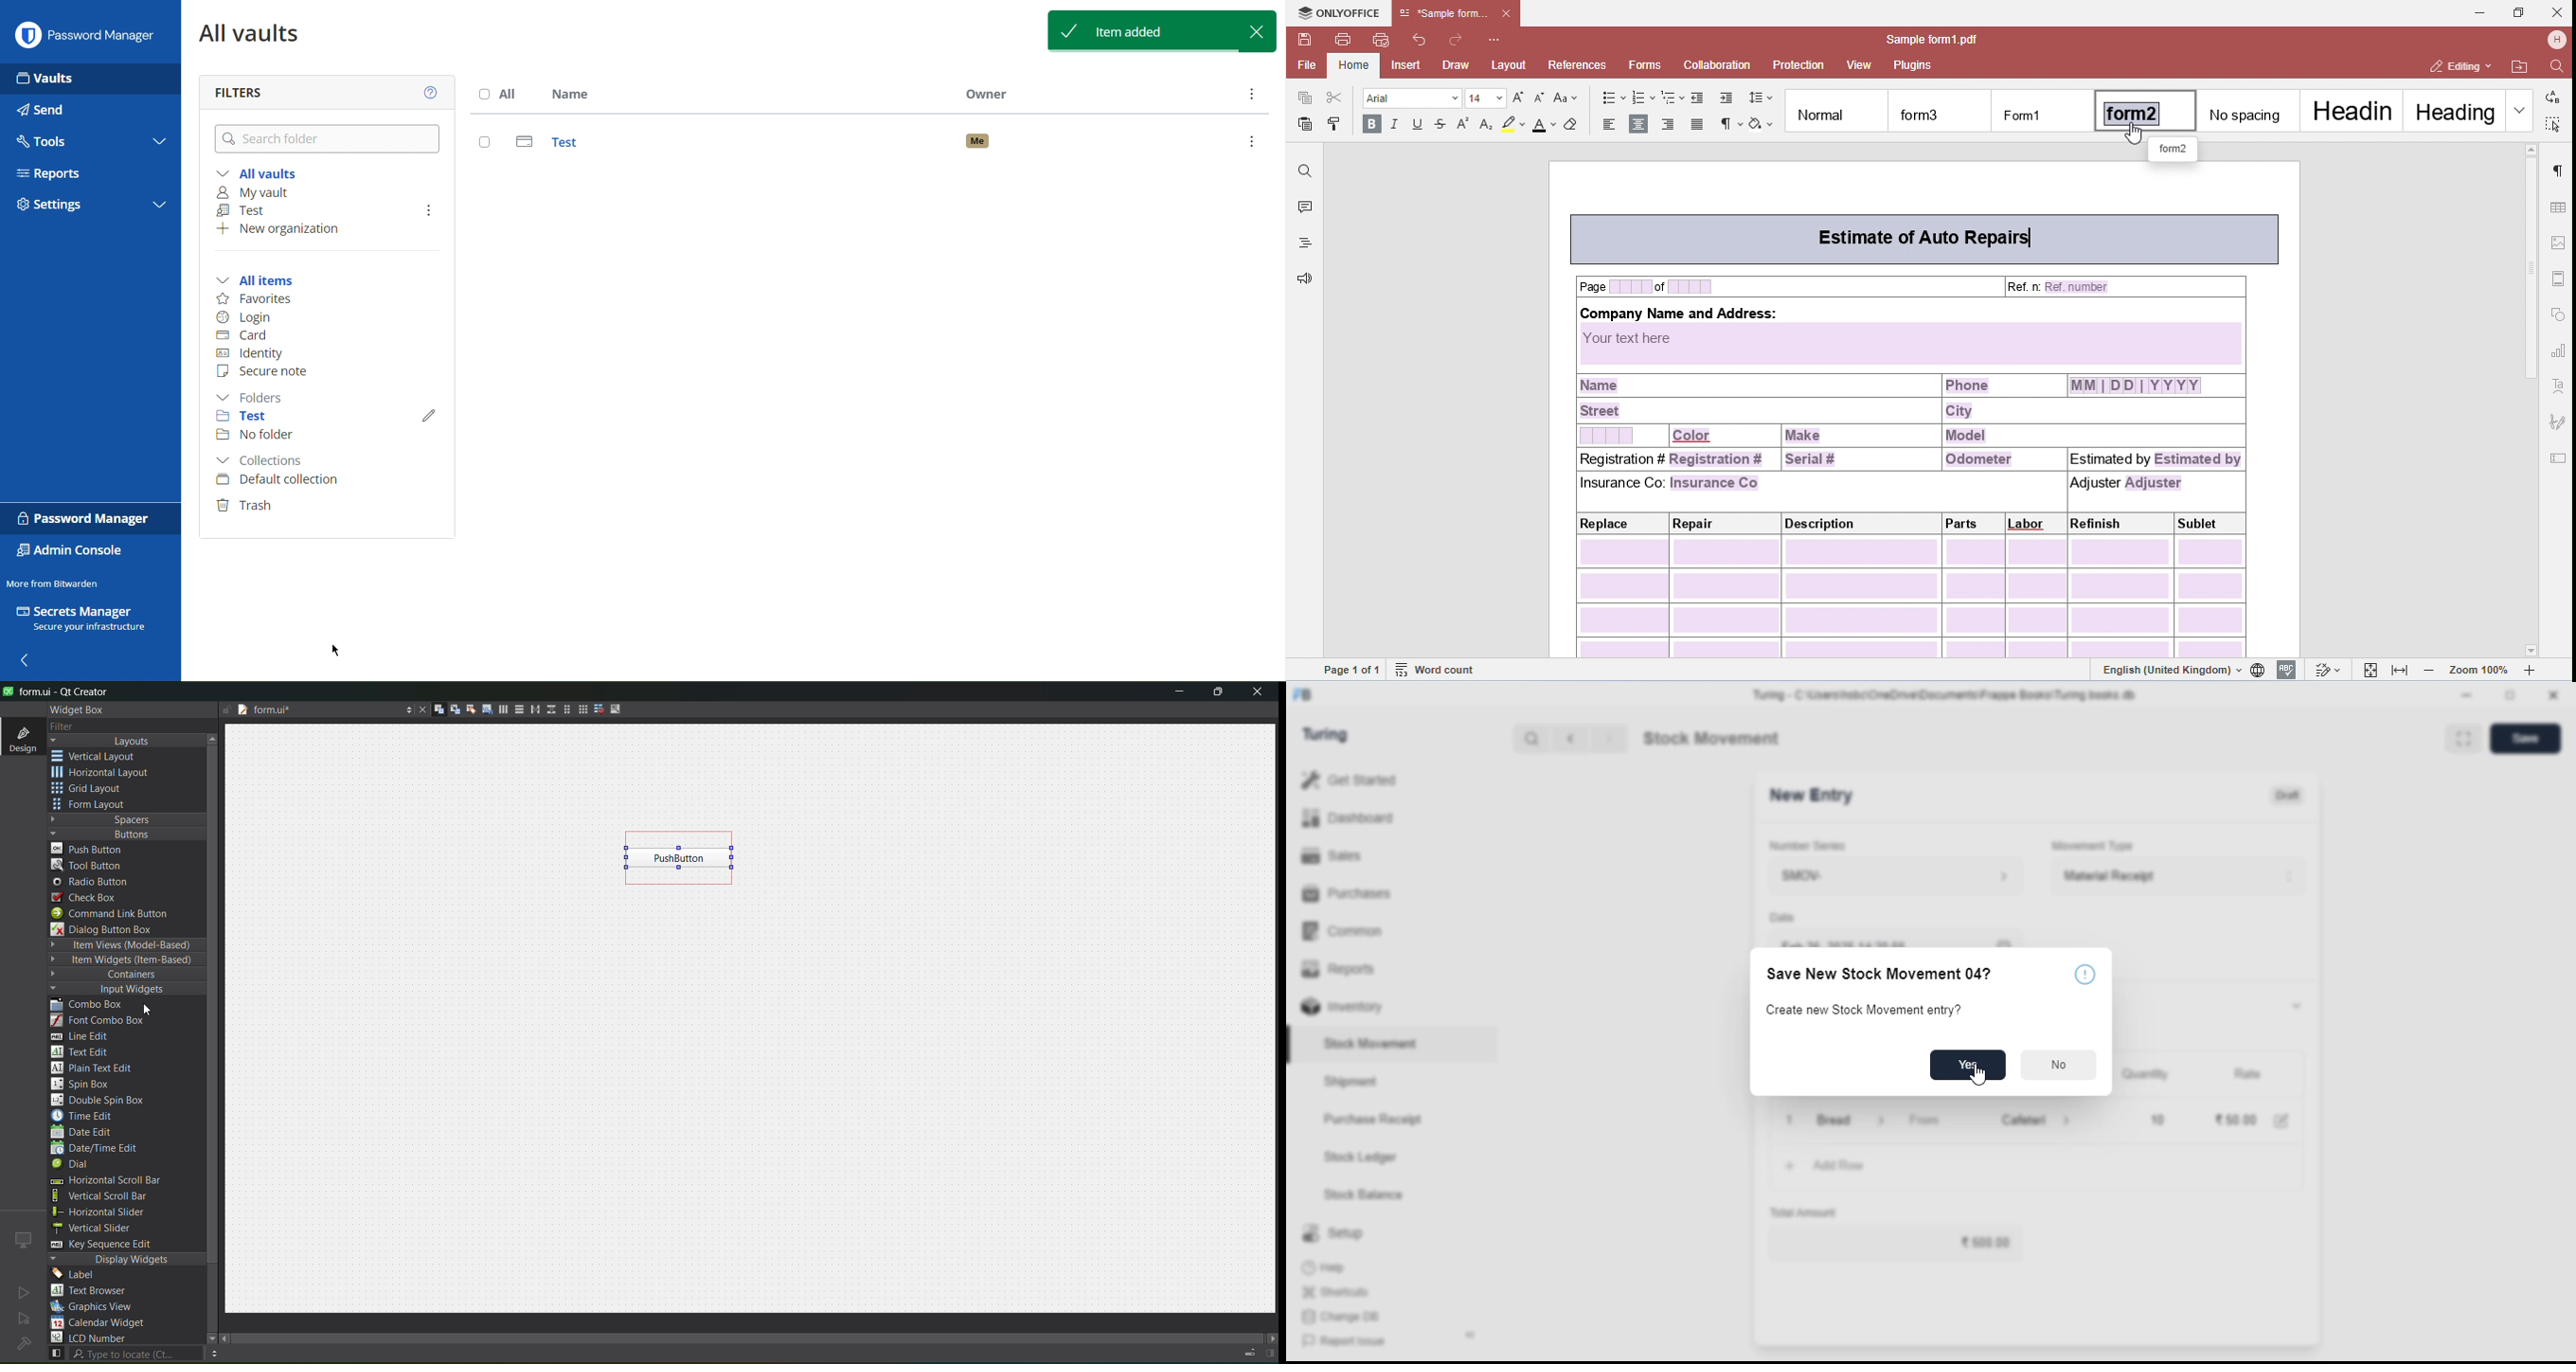  What do you see at coordinates (226, 711) in the screenshot?
I see `file is writable` at bounding box center [226, 711].